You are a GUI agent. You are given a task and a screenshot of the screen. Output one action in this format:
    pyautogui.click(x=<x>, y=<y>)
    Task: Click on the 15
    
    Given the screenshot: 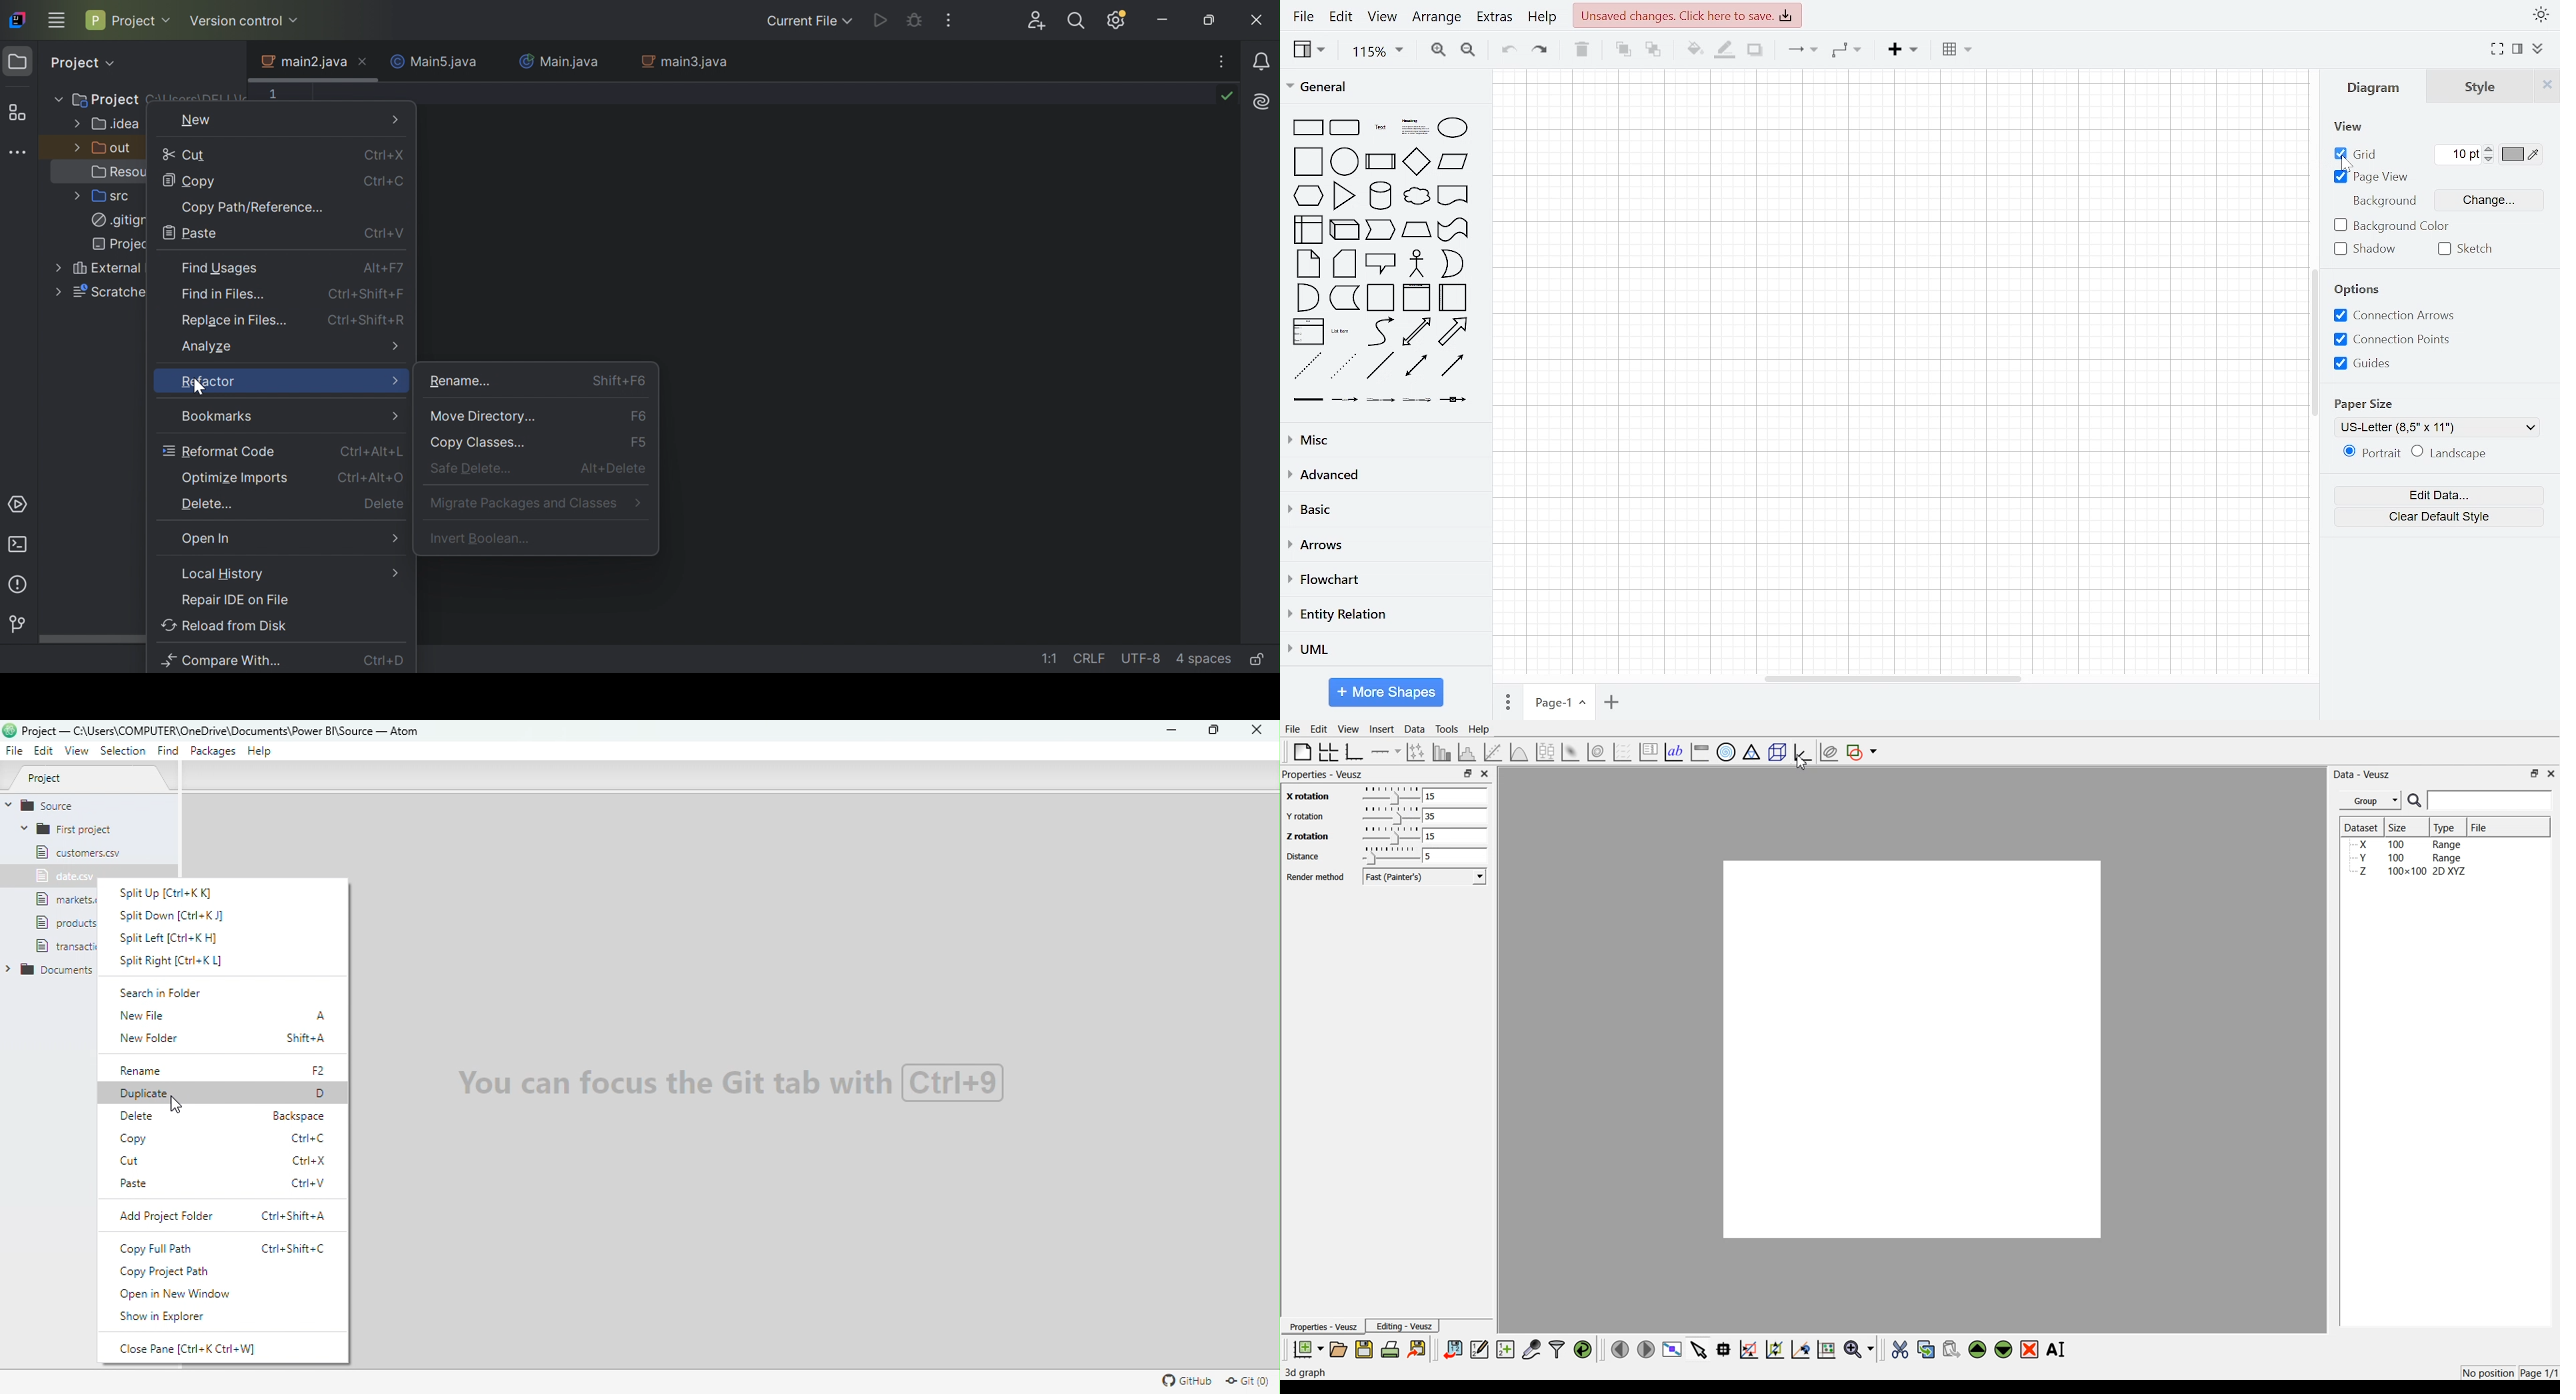 What is the action you would take?
    pyautogui.click(x=1453, y=795)
    